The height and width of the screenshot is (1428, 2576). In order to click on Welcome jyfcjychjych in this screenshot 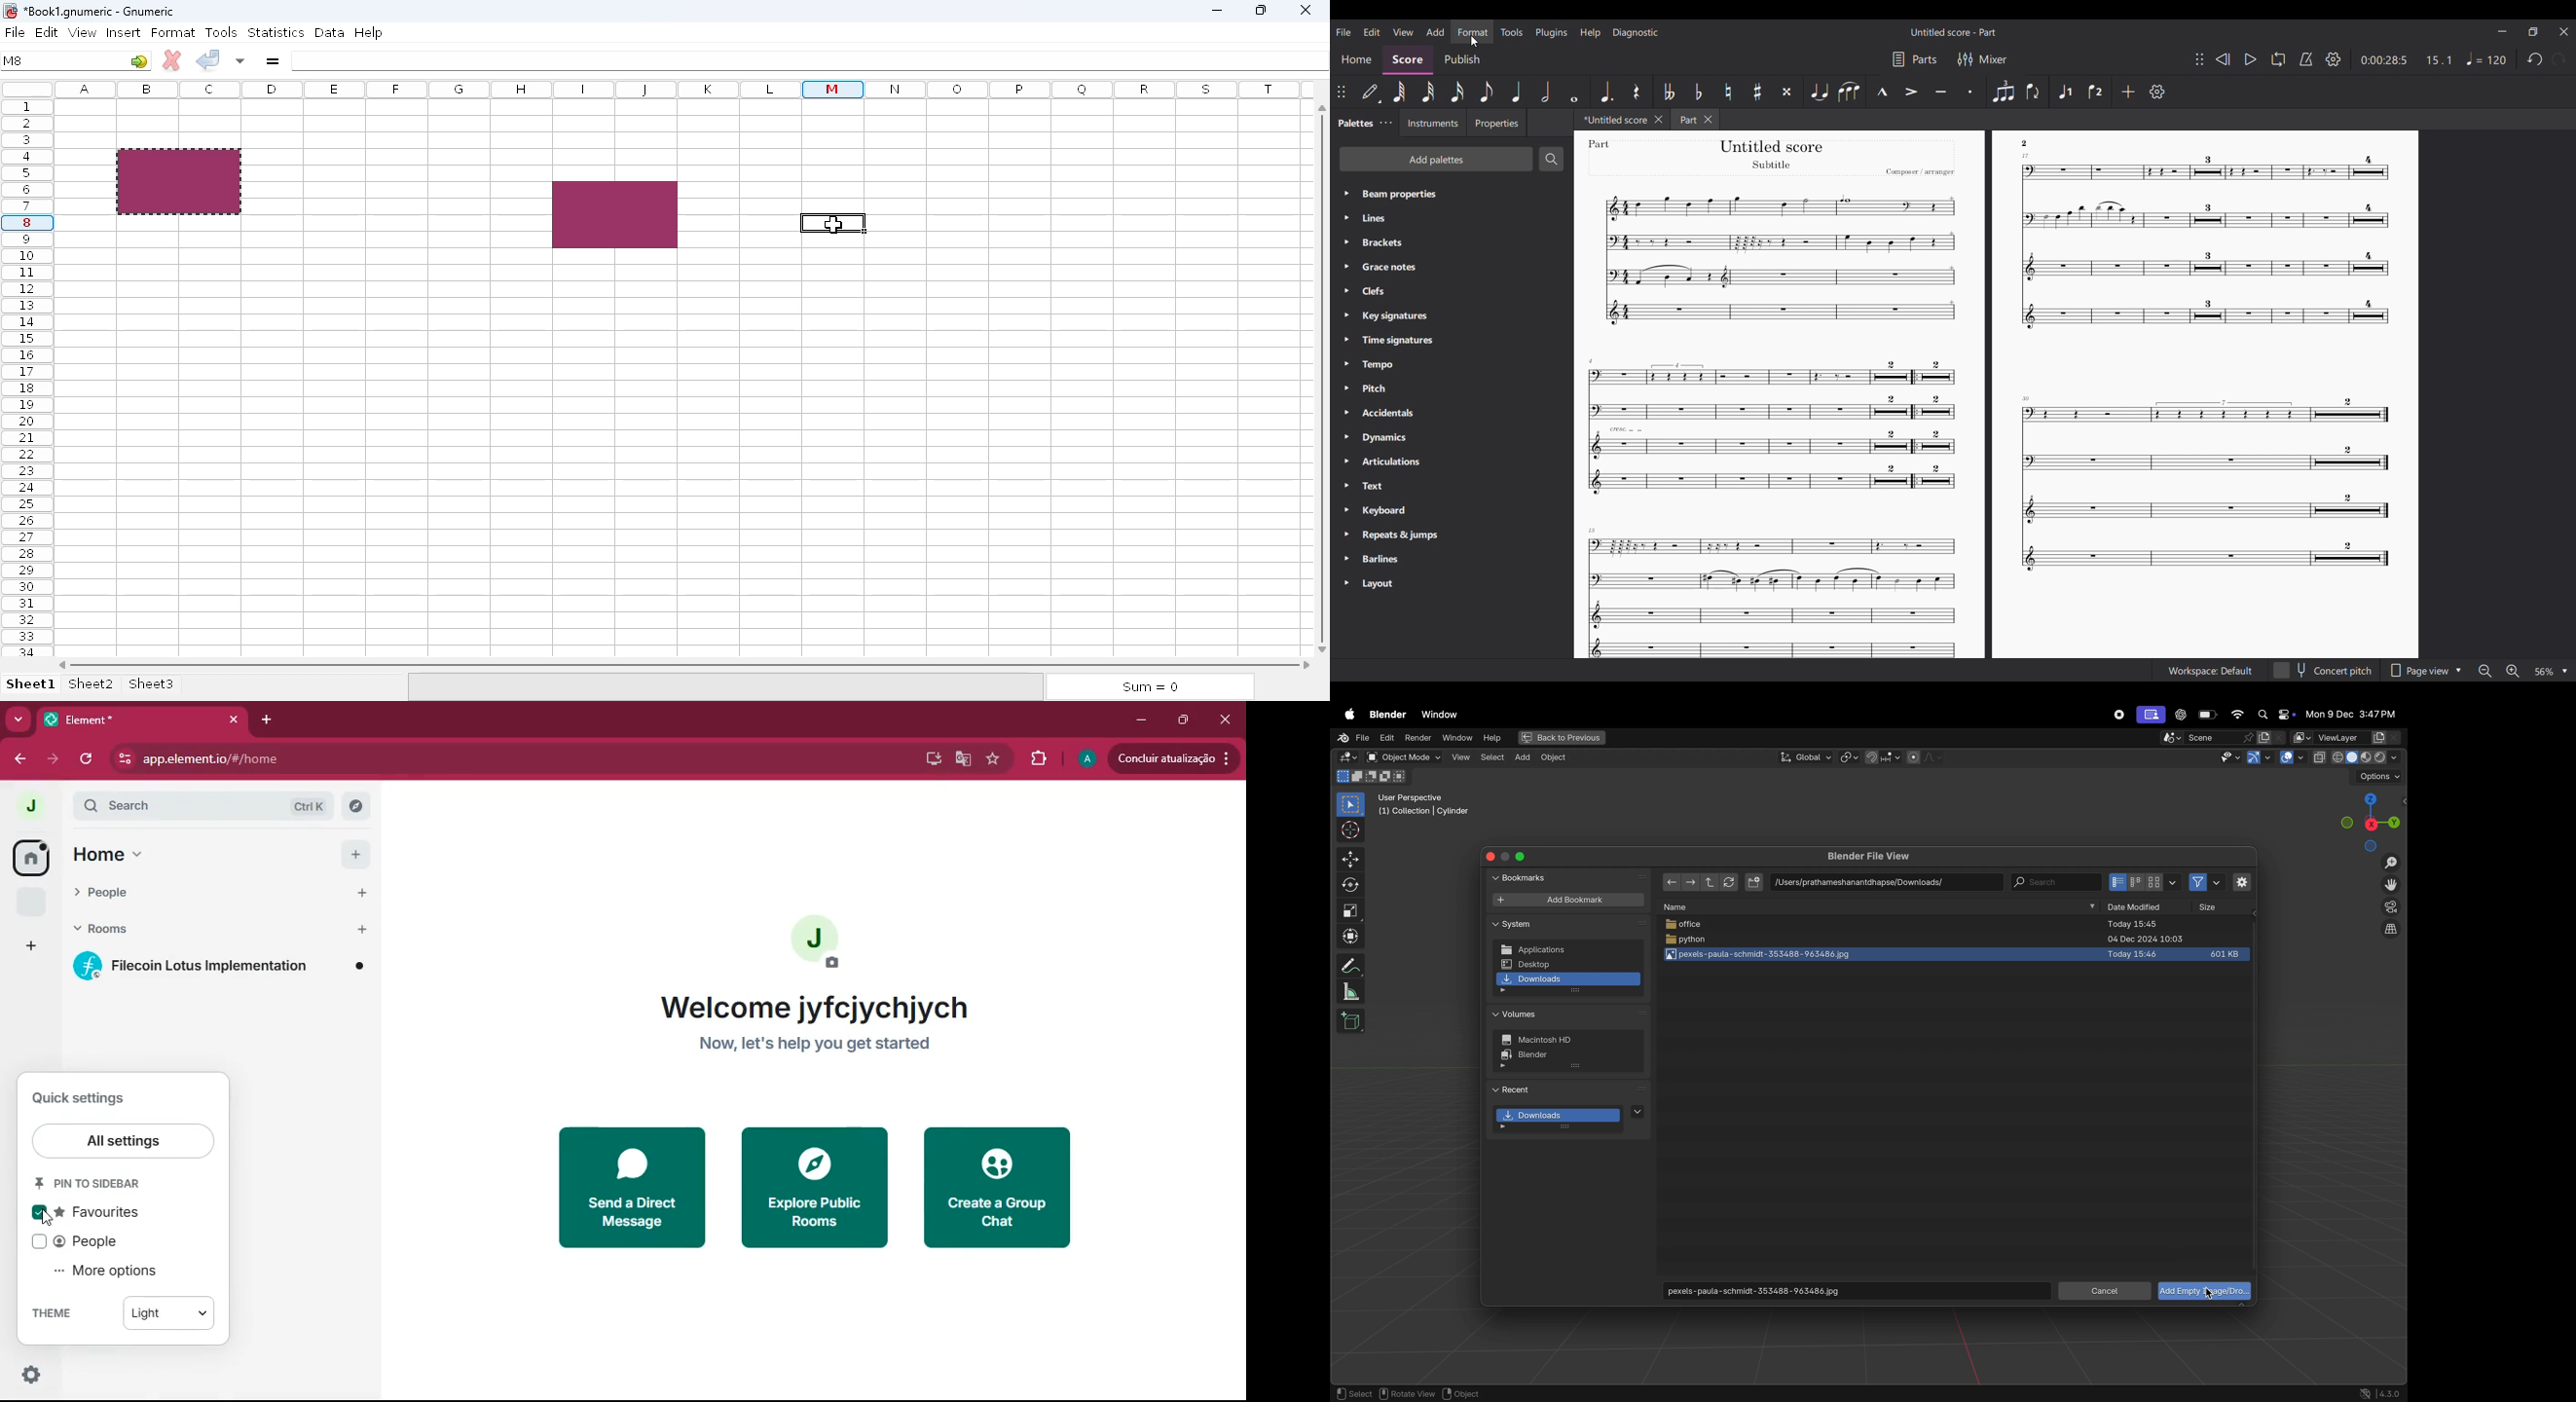, I will do `click(815, 1007)`.